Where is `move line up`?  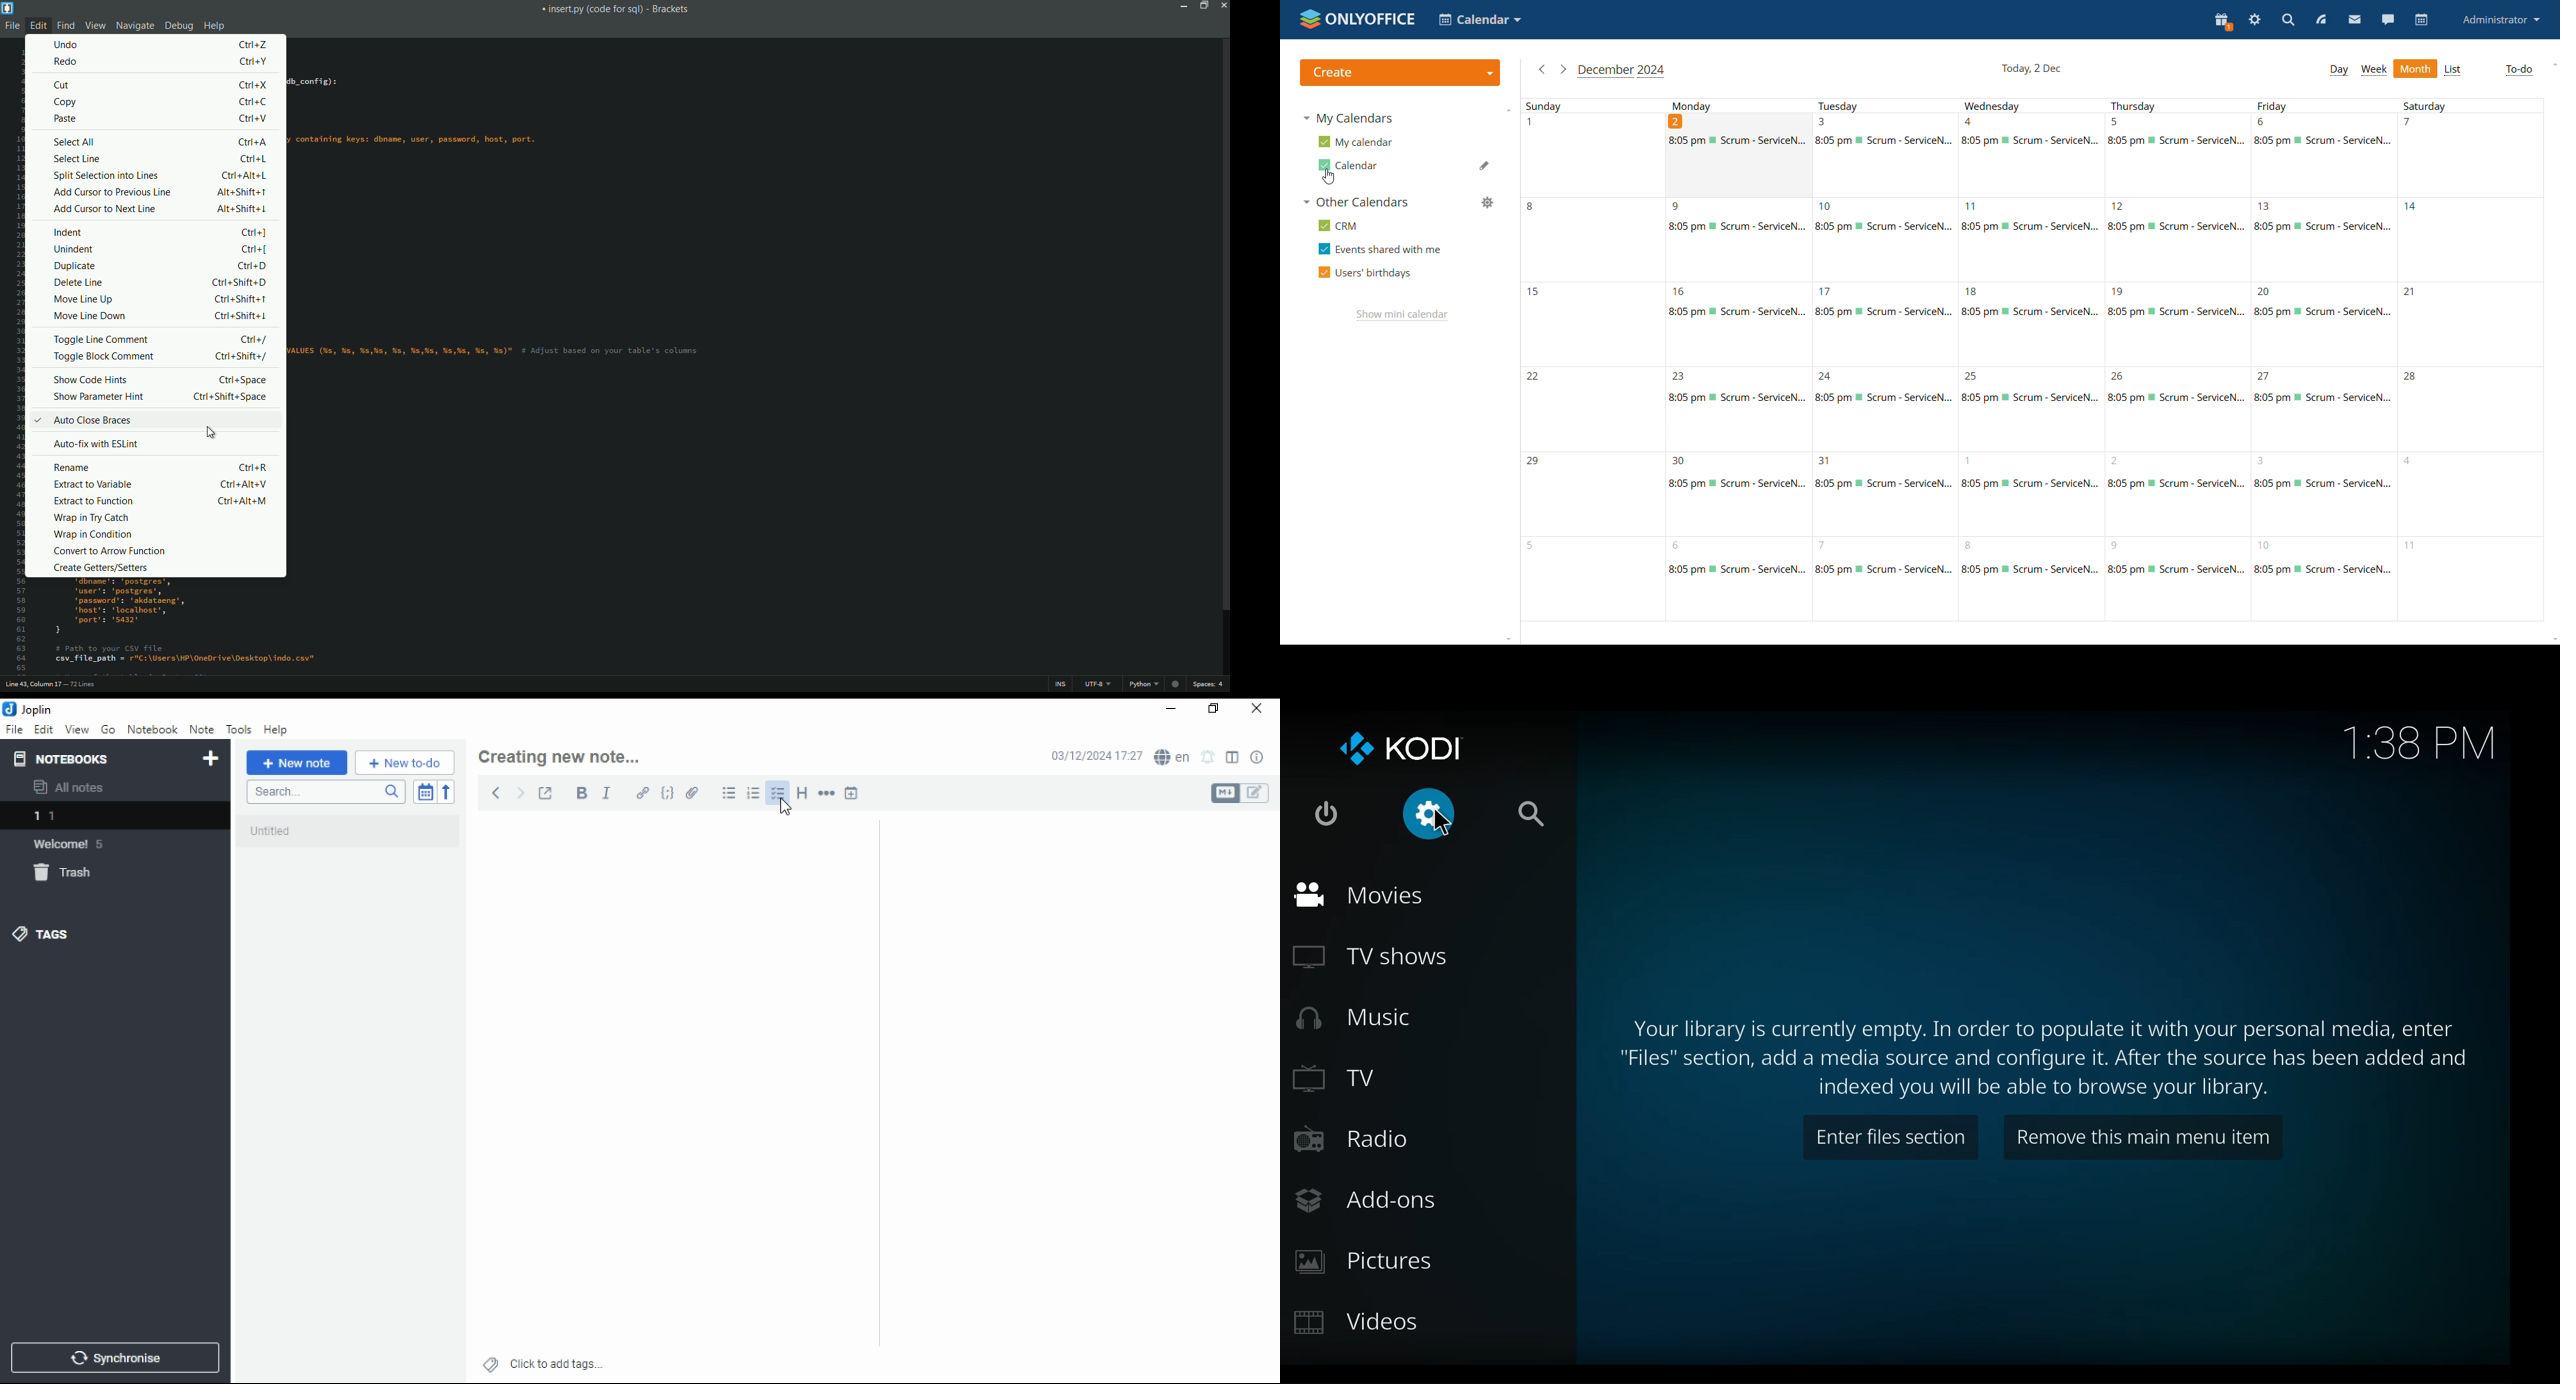
move line up is located at coordinates (82, 300).